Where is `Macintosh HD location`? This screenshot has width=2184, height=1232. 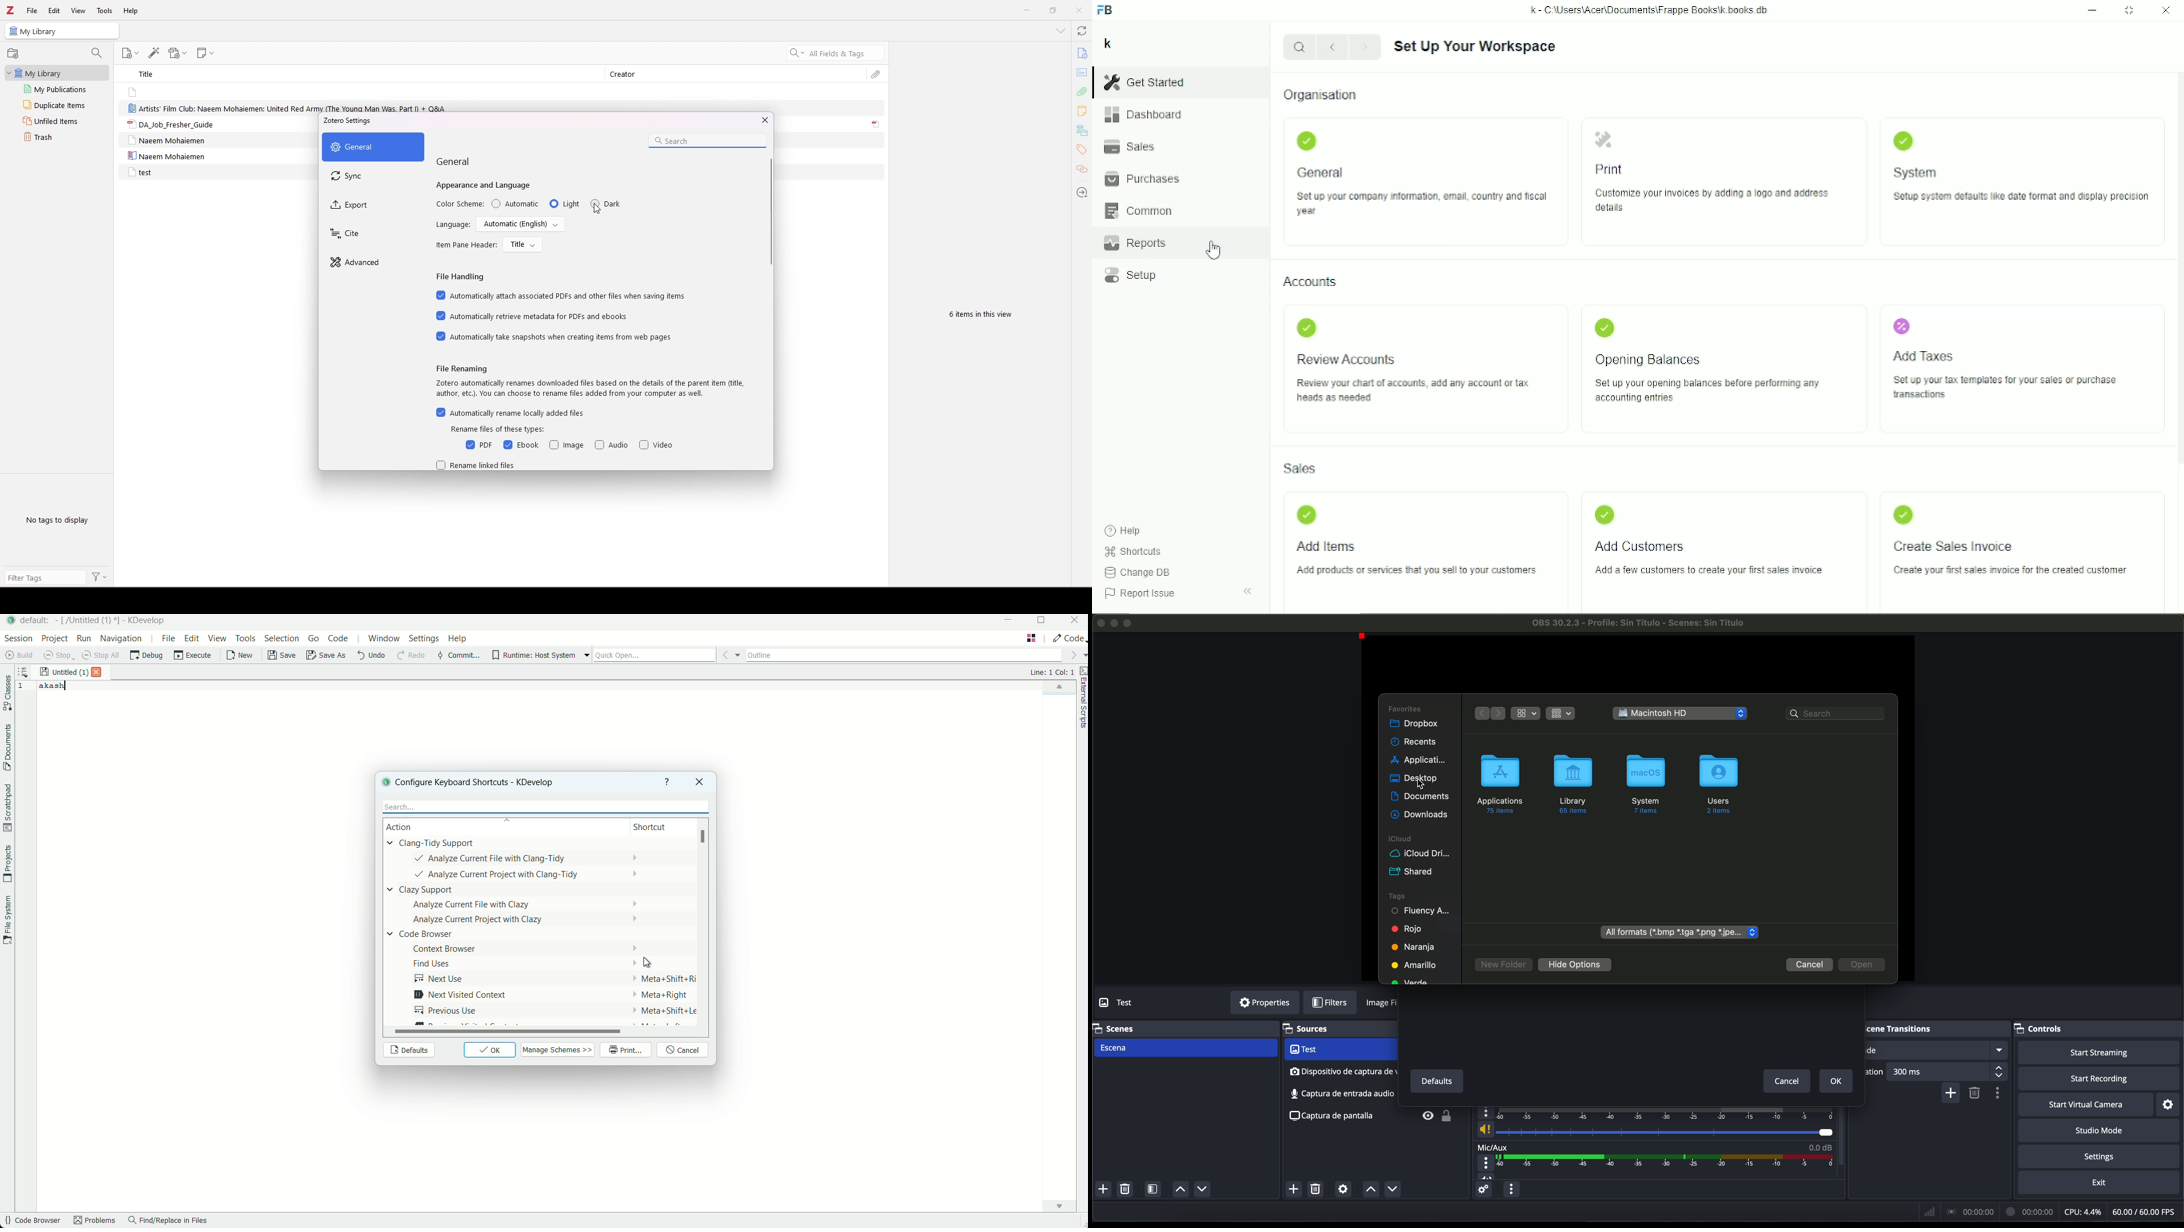 Macintosh HD location is located at coordinates (1680, 713).